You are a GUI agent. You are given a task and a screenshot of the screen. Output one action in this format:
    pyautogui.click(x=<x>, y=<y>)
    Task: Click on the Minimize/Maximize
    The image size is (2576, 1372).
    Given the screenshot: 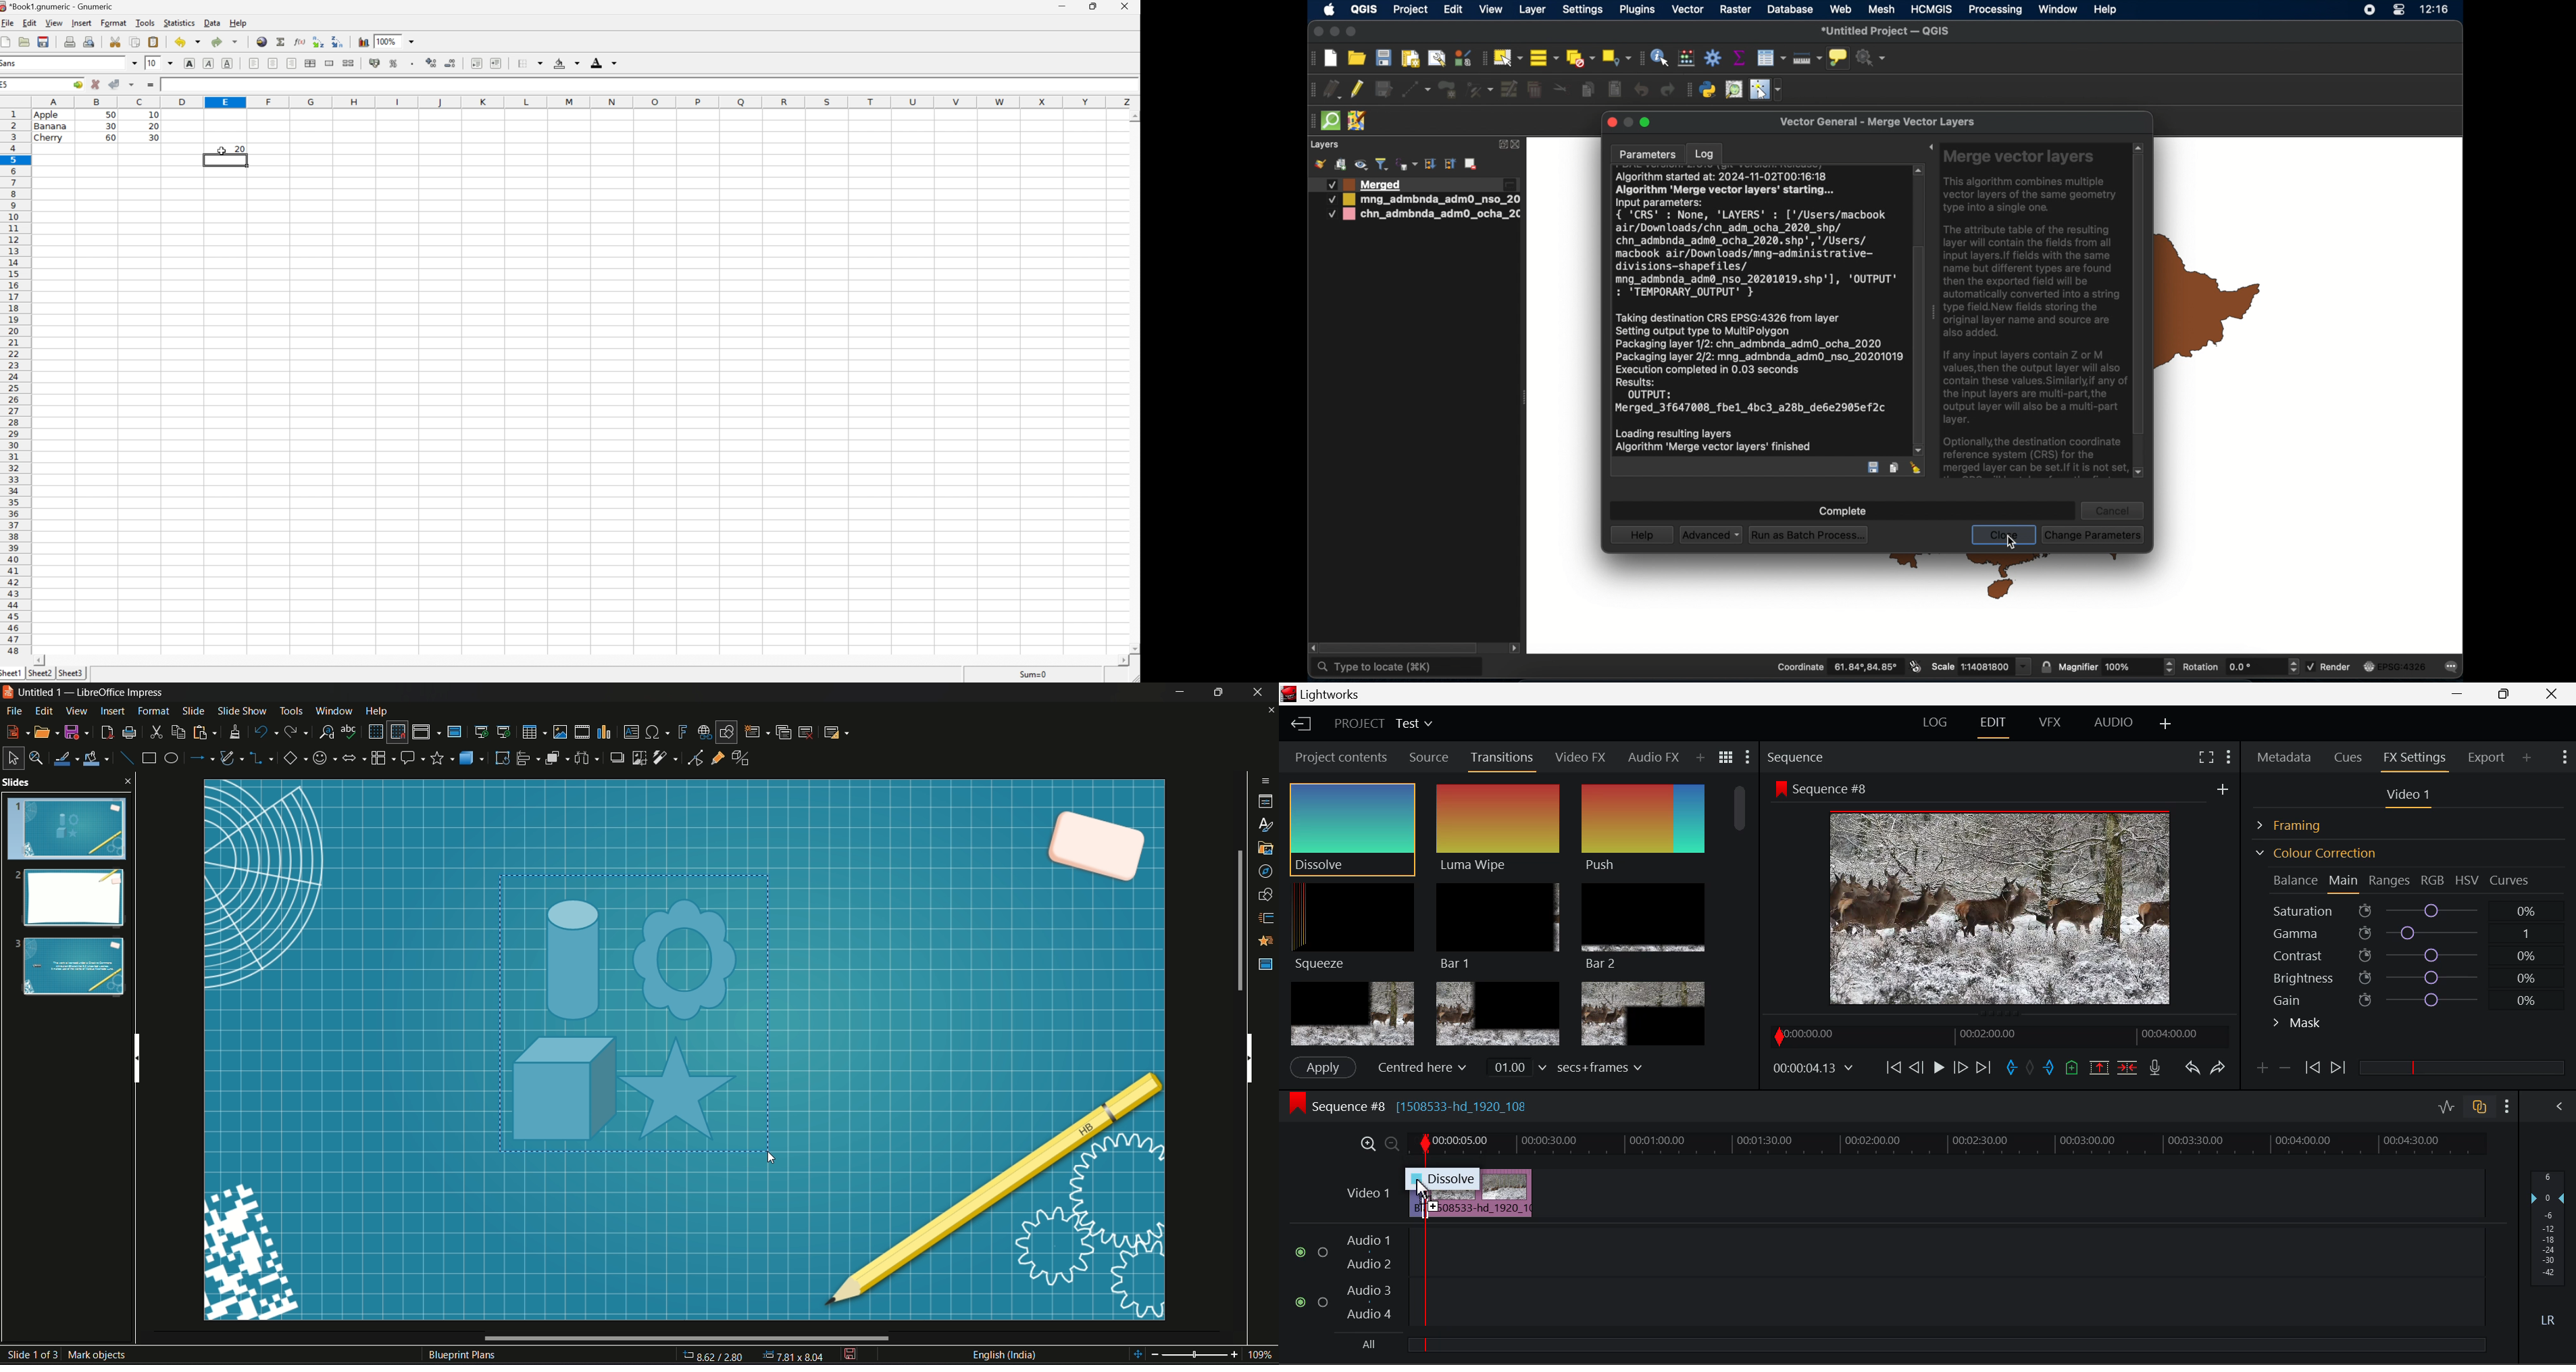 What is the action you would take?
    pyautogui.click(x=1217, y=692)
    